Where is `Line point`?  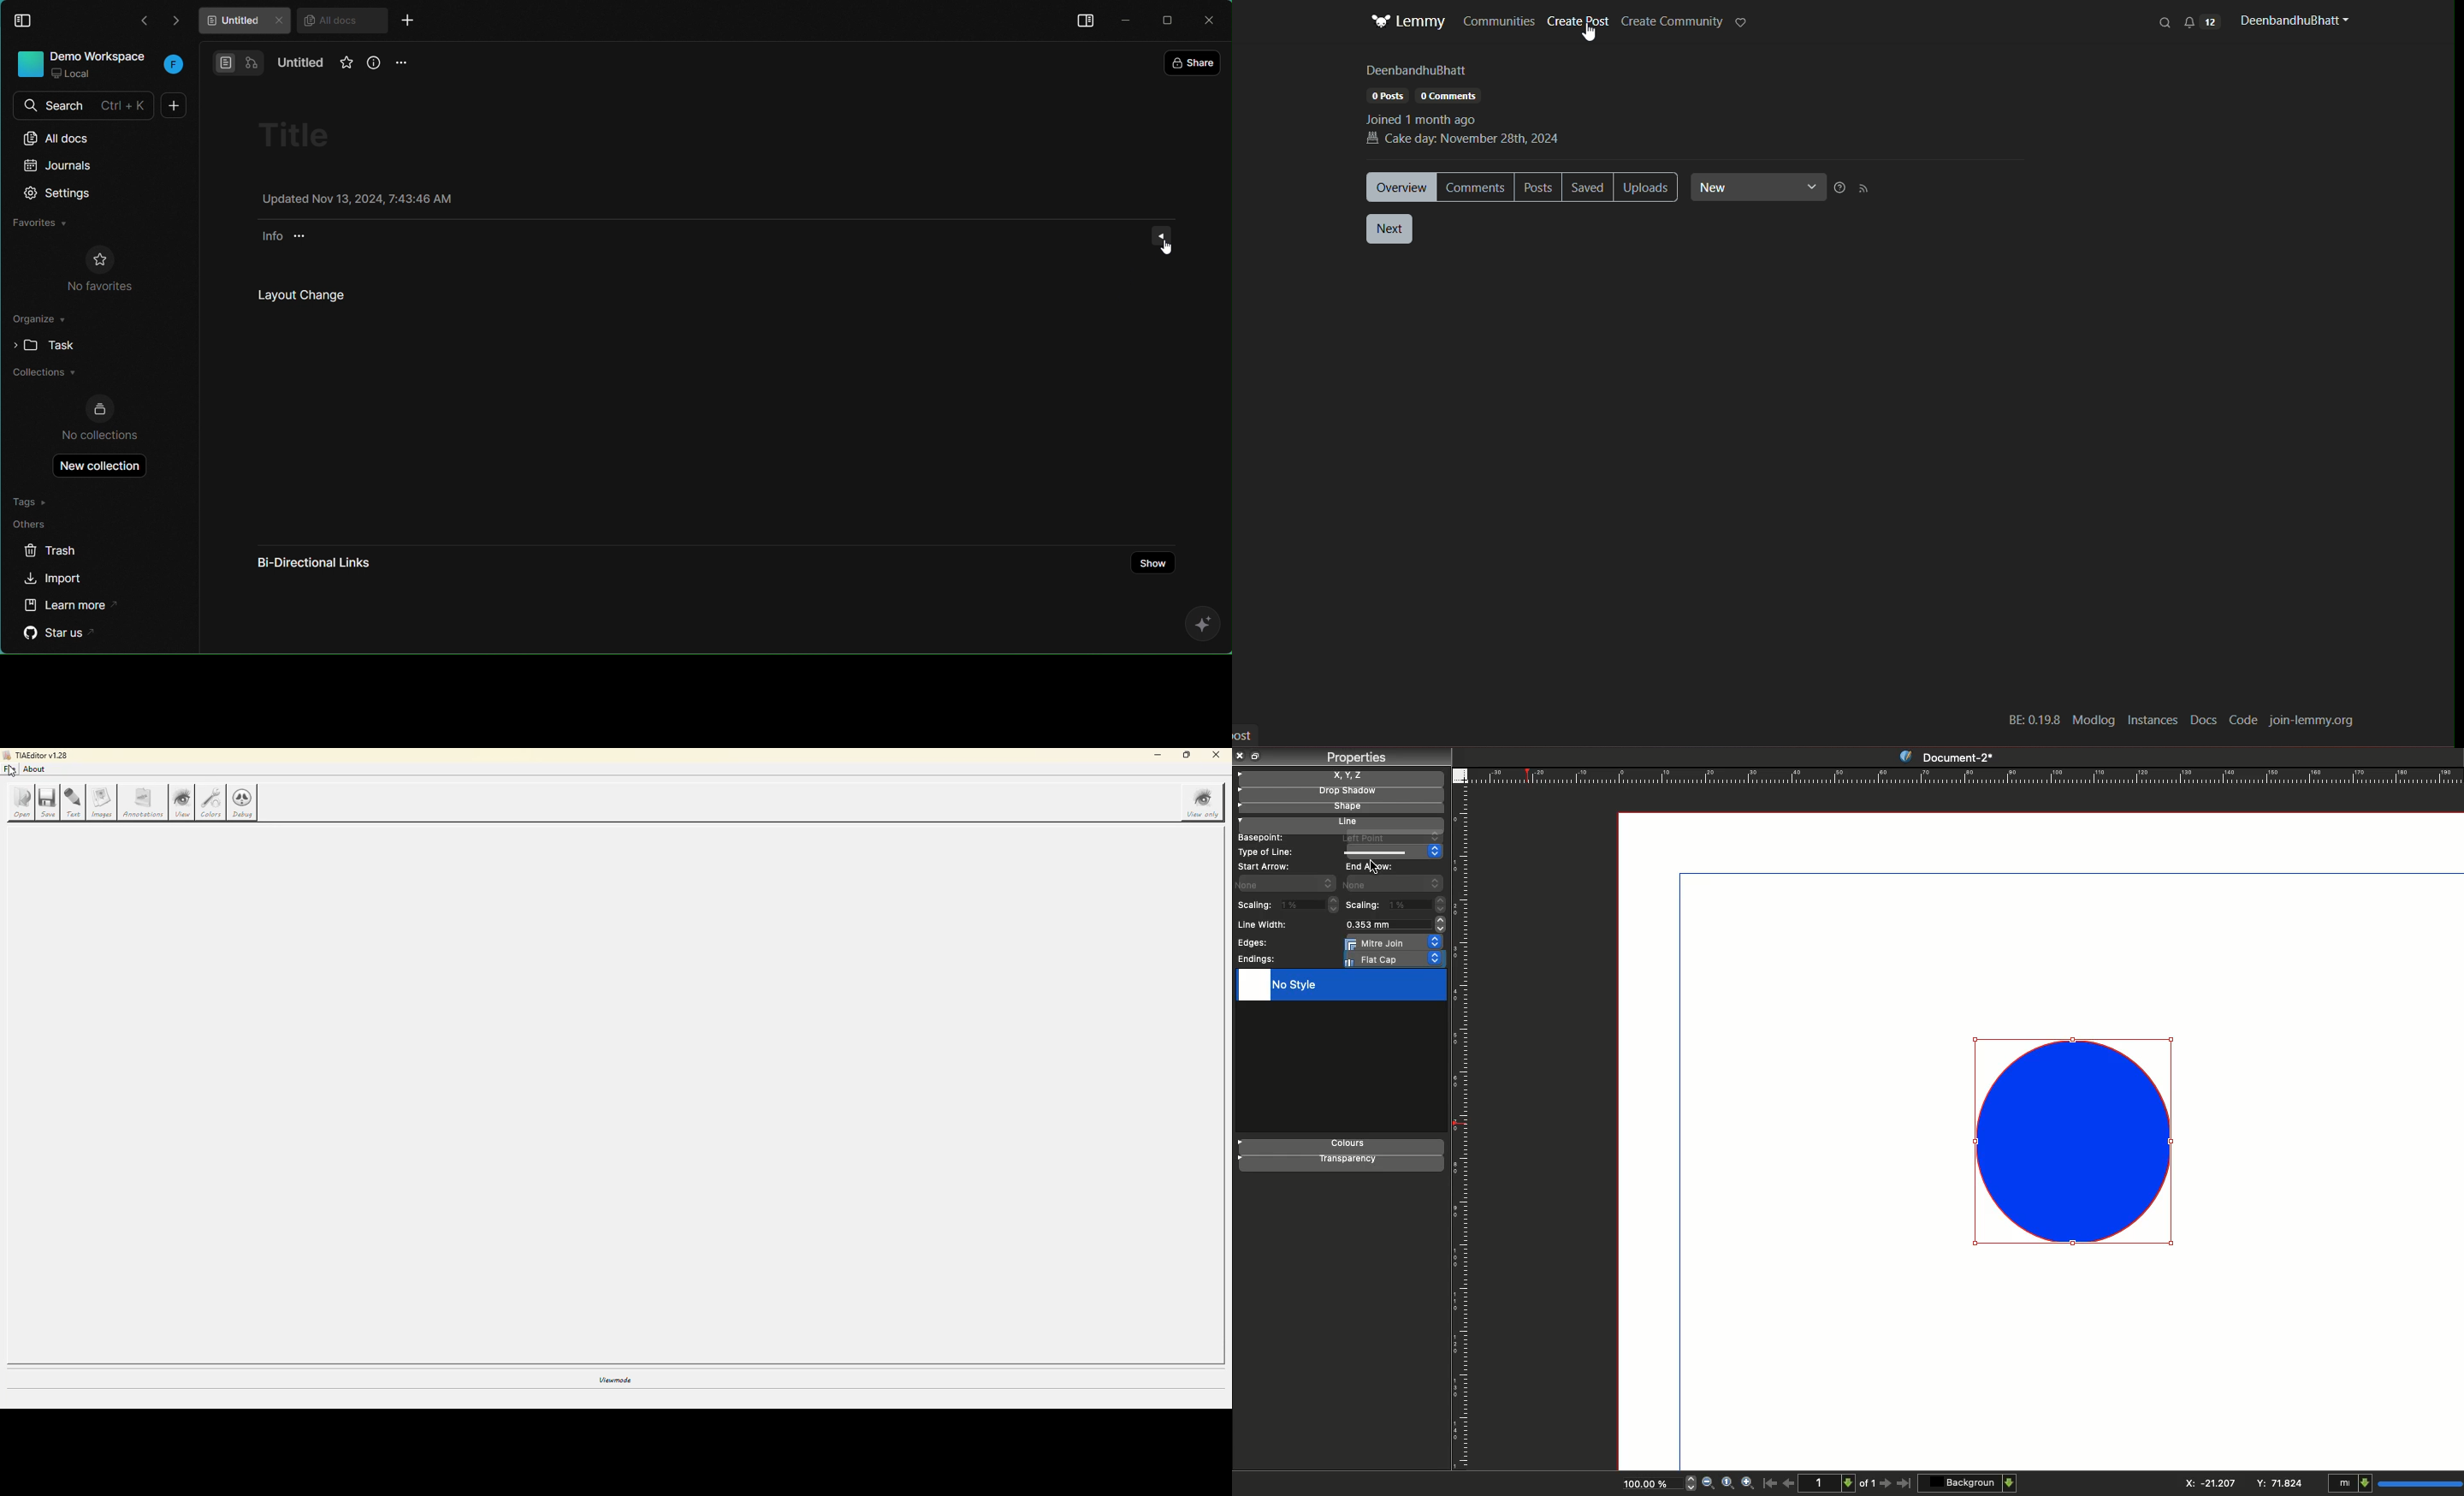 Line point is located at coordinates (1388, 837).